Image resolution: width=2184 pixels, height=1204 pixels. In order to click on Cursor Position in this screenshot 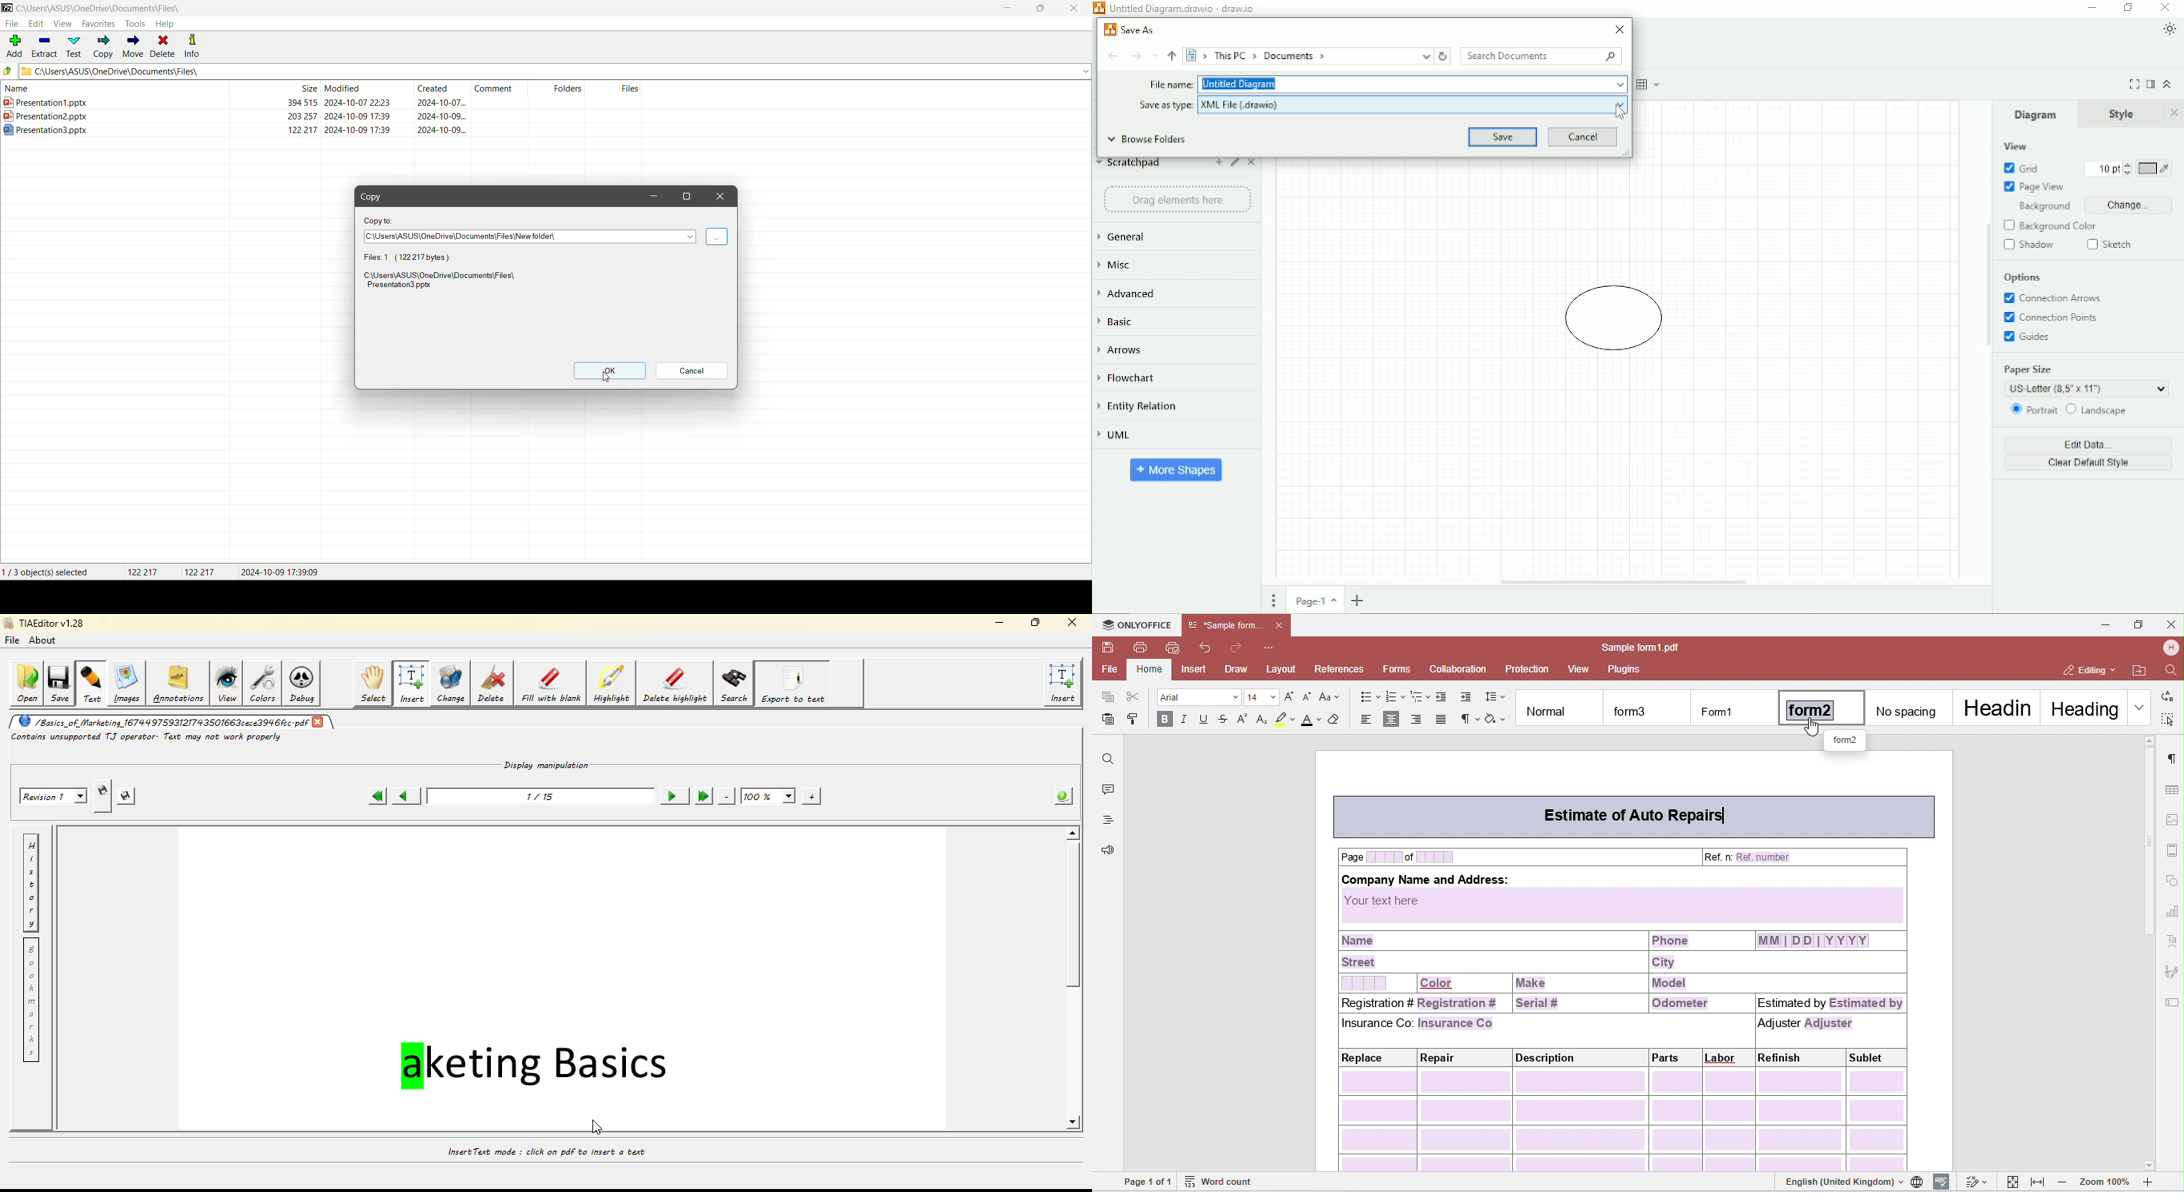, I will do `click(1619, 109)`.